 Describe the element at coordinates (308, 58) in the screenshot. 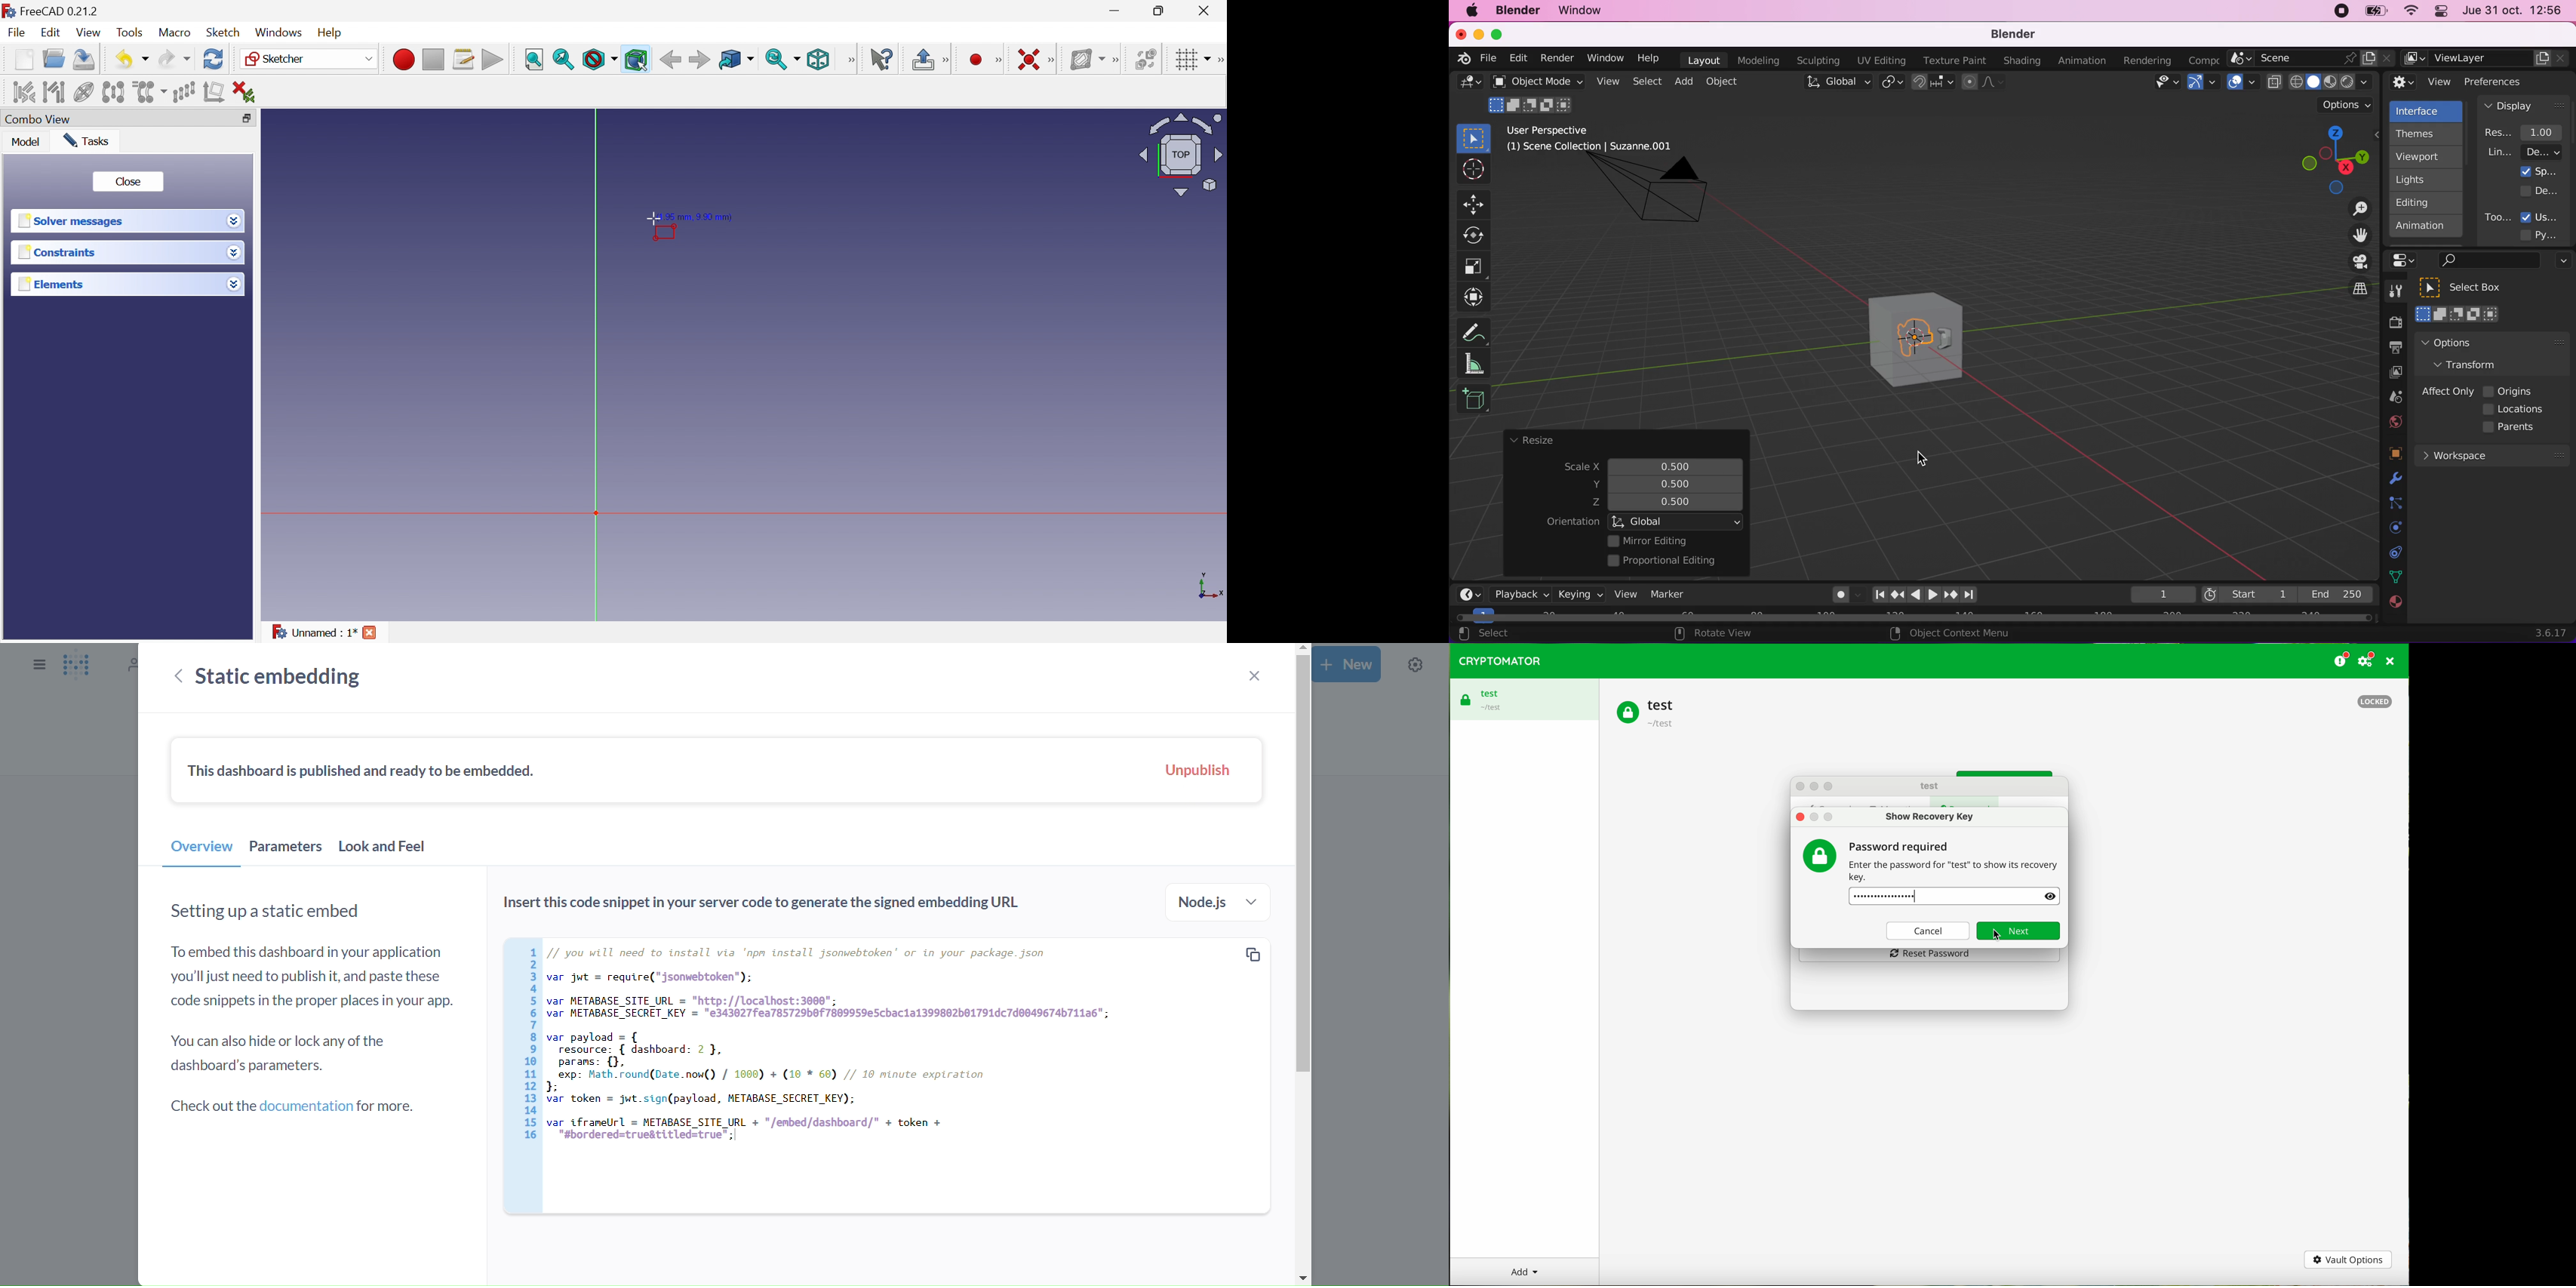

I see `Sketcher` at that location.